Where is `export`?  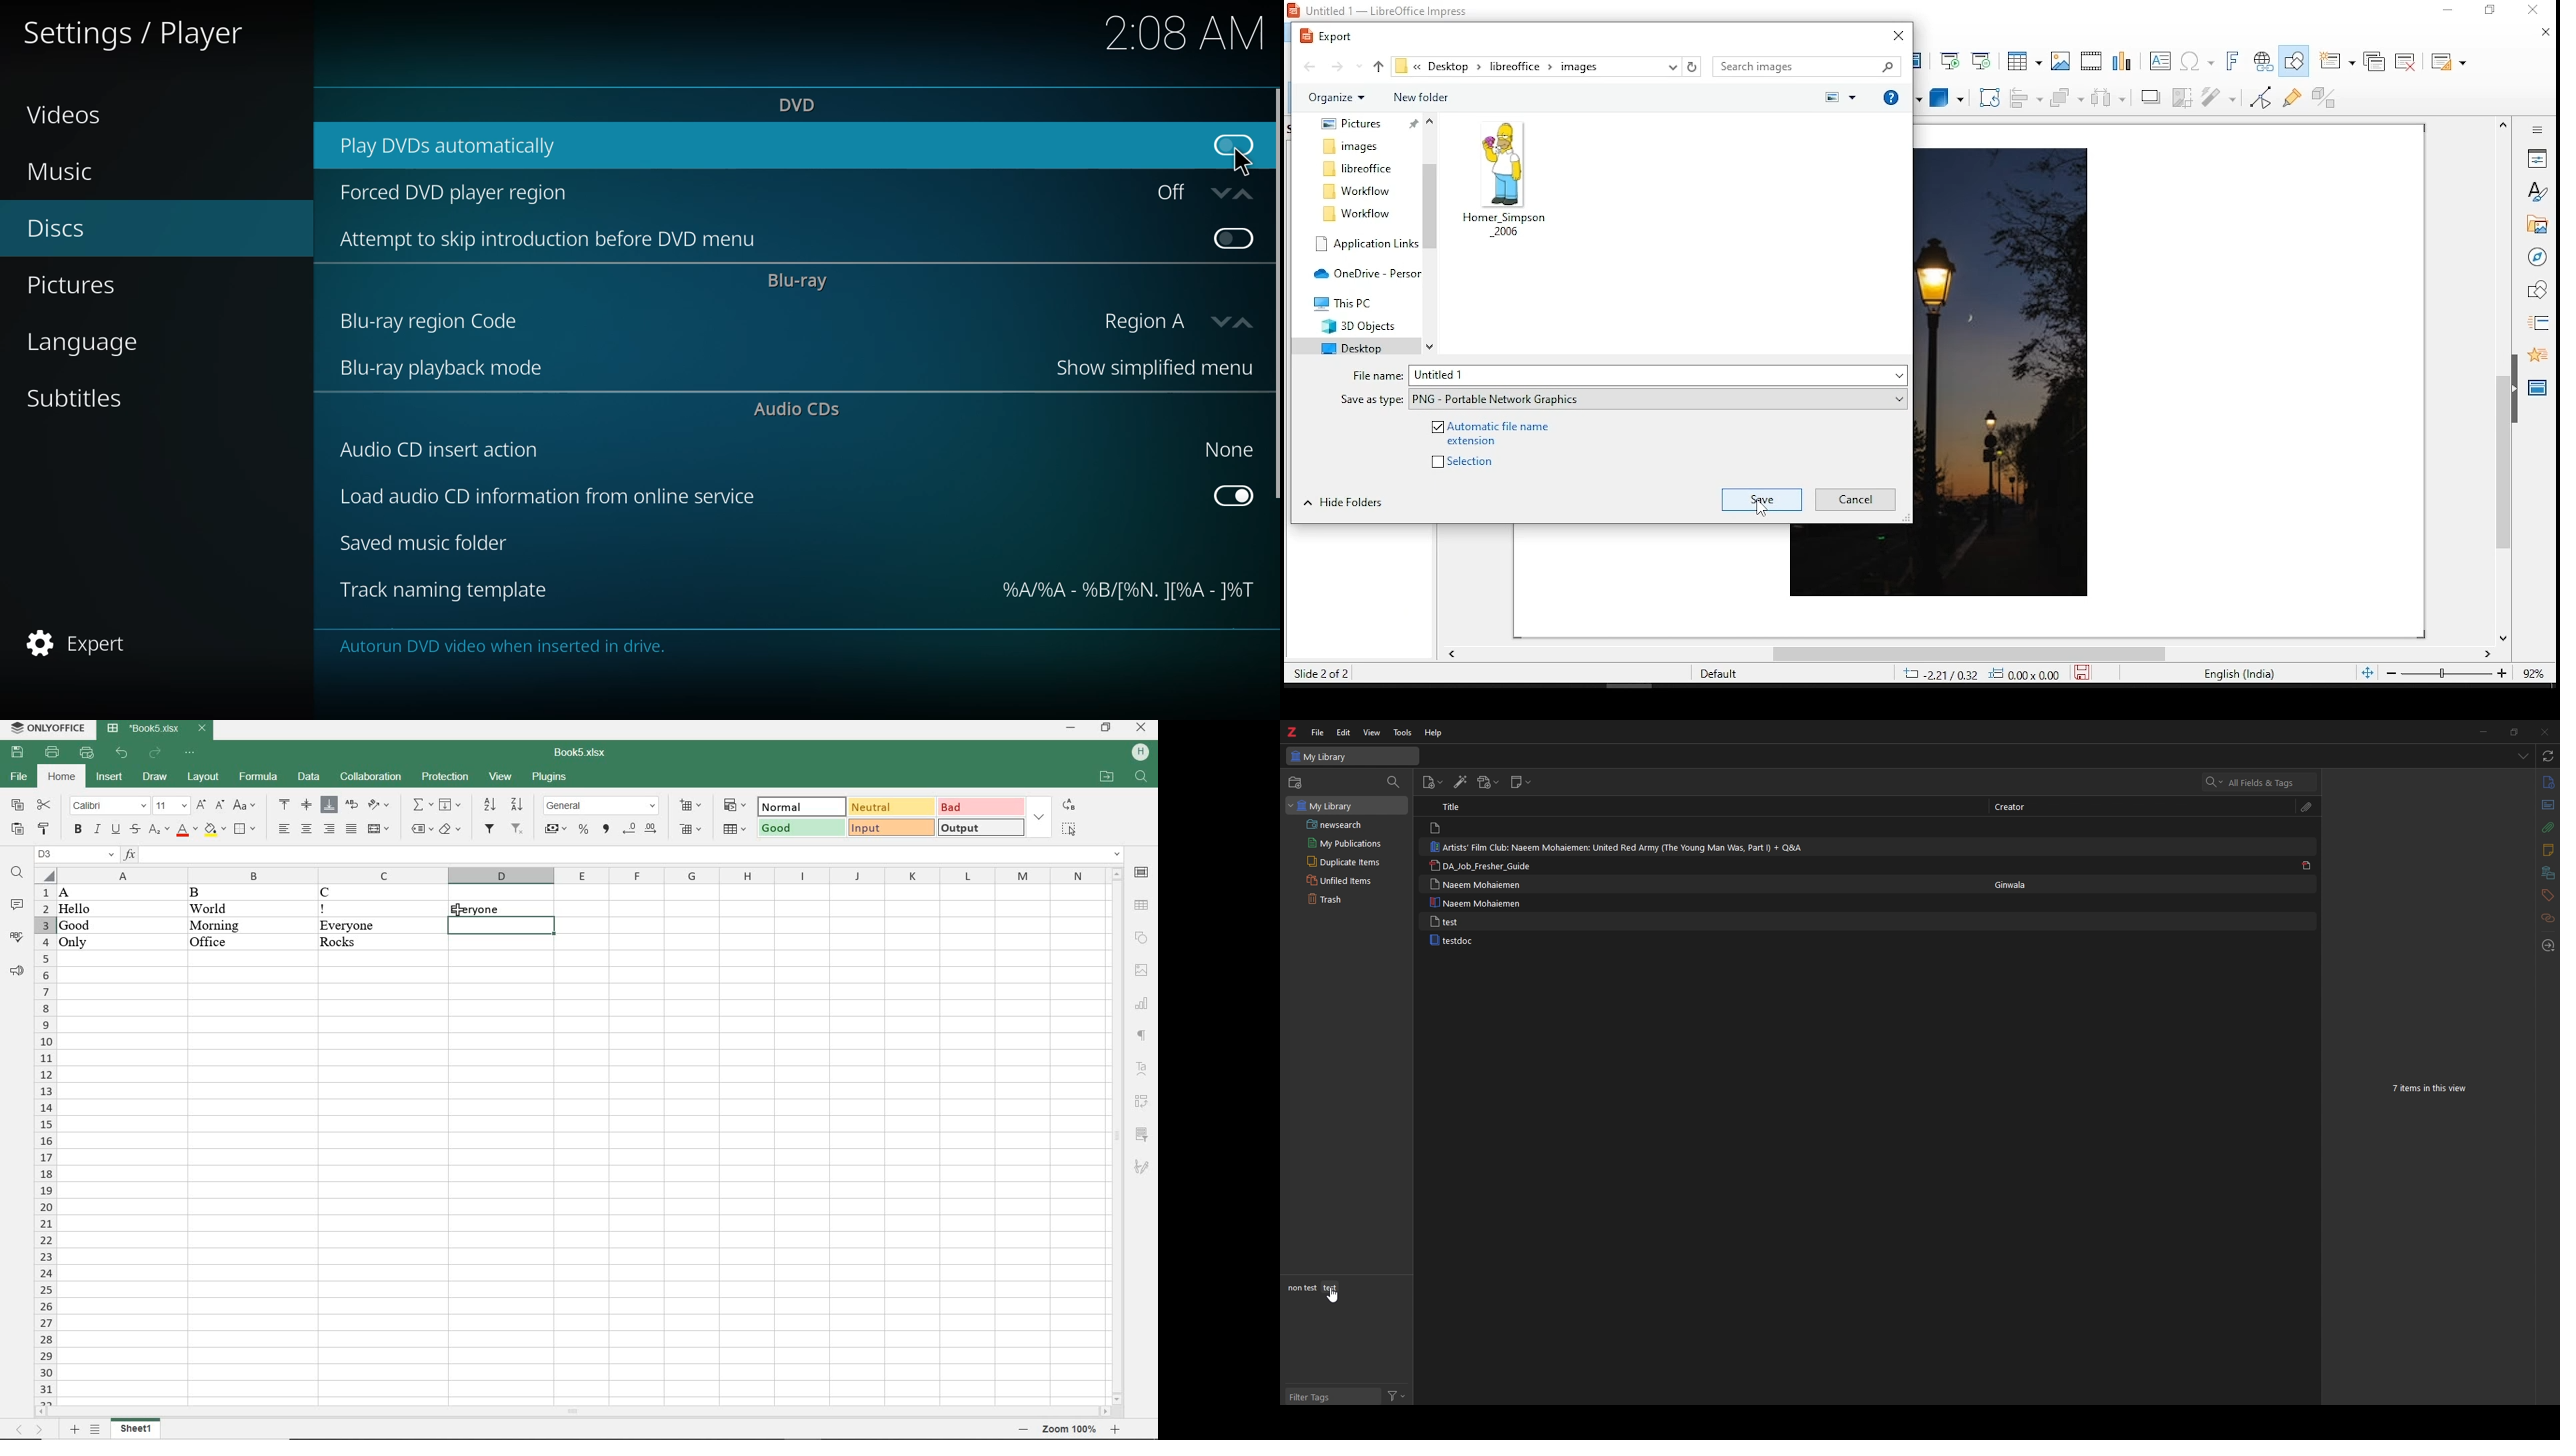 export is located at coordinates (1331, 36).